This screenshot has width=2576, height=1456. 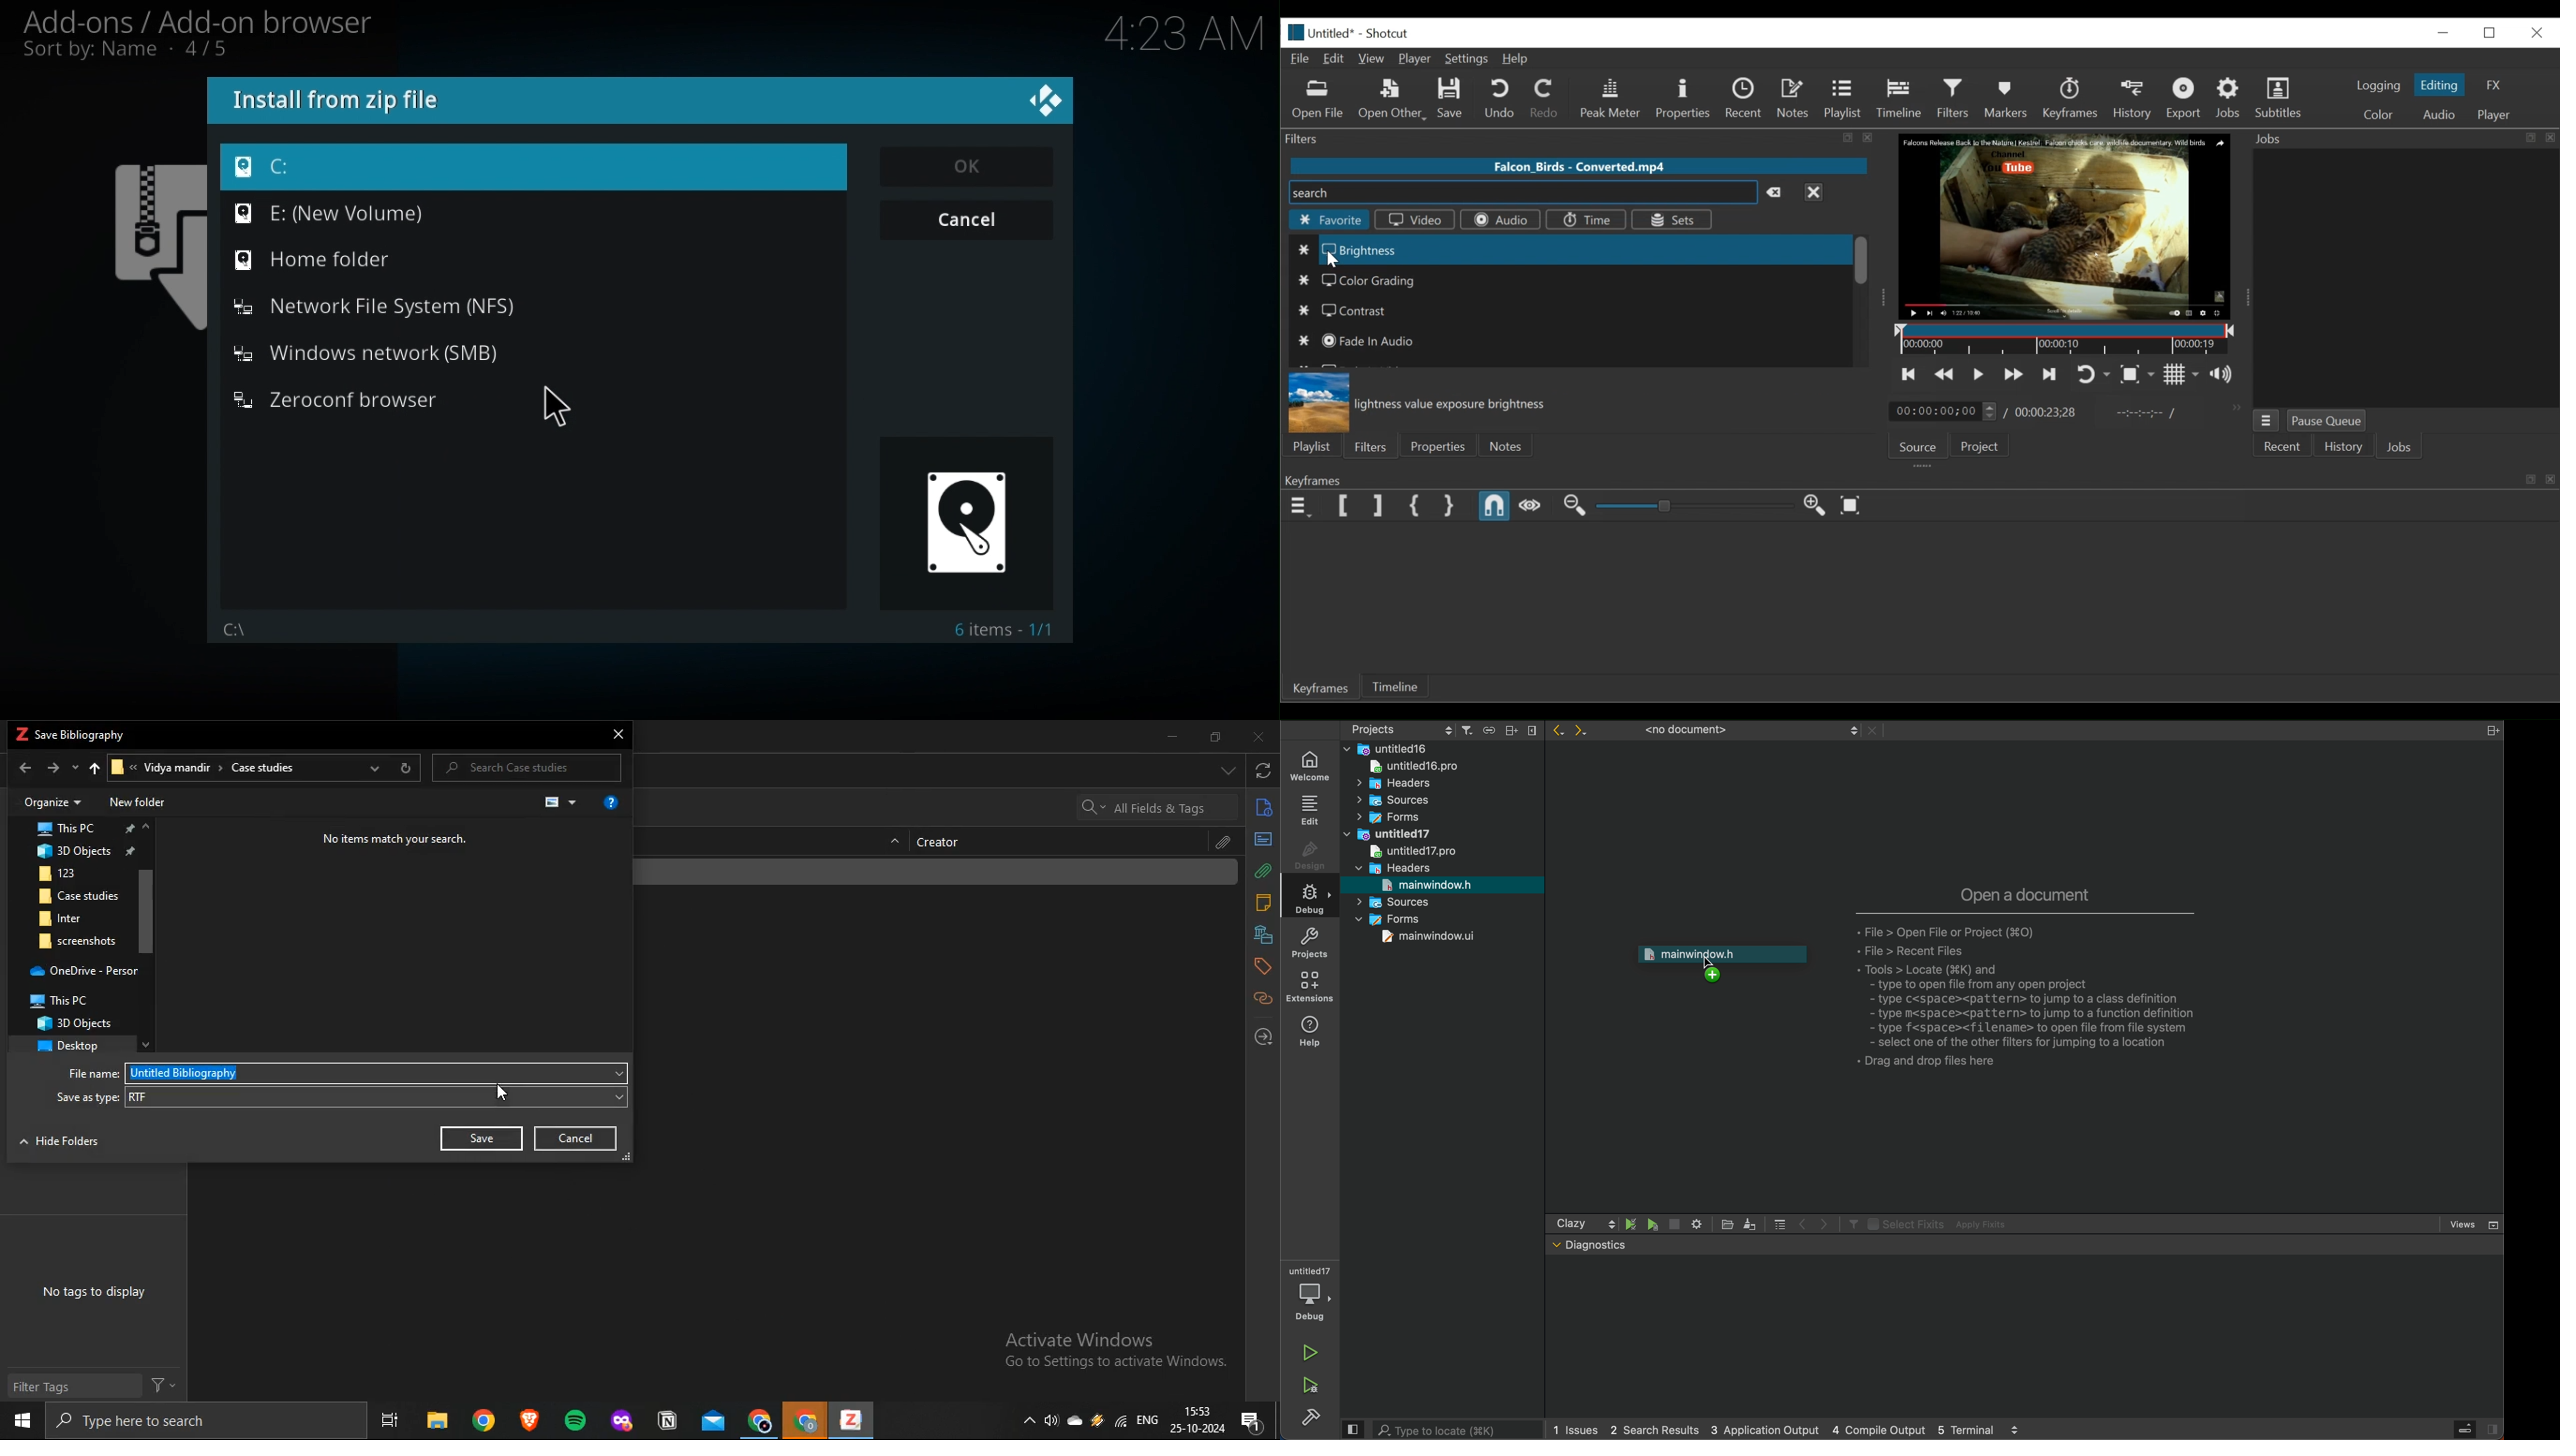 What do you see at coordinates (1262, 999) in the screenshot?
I see `related` at bounding box center [1262, 999].